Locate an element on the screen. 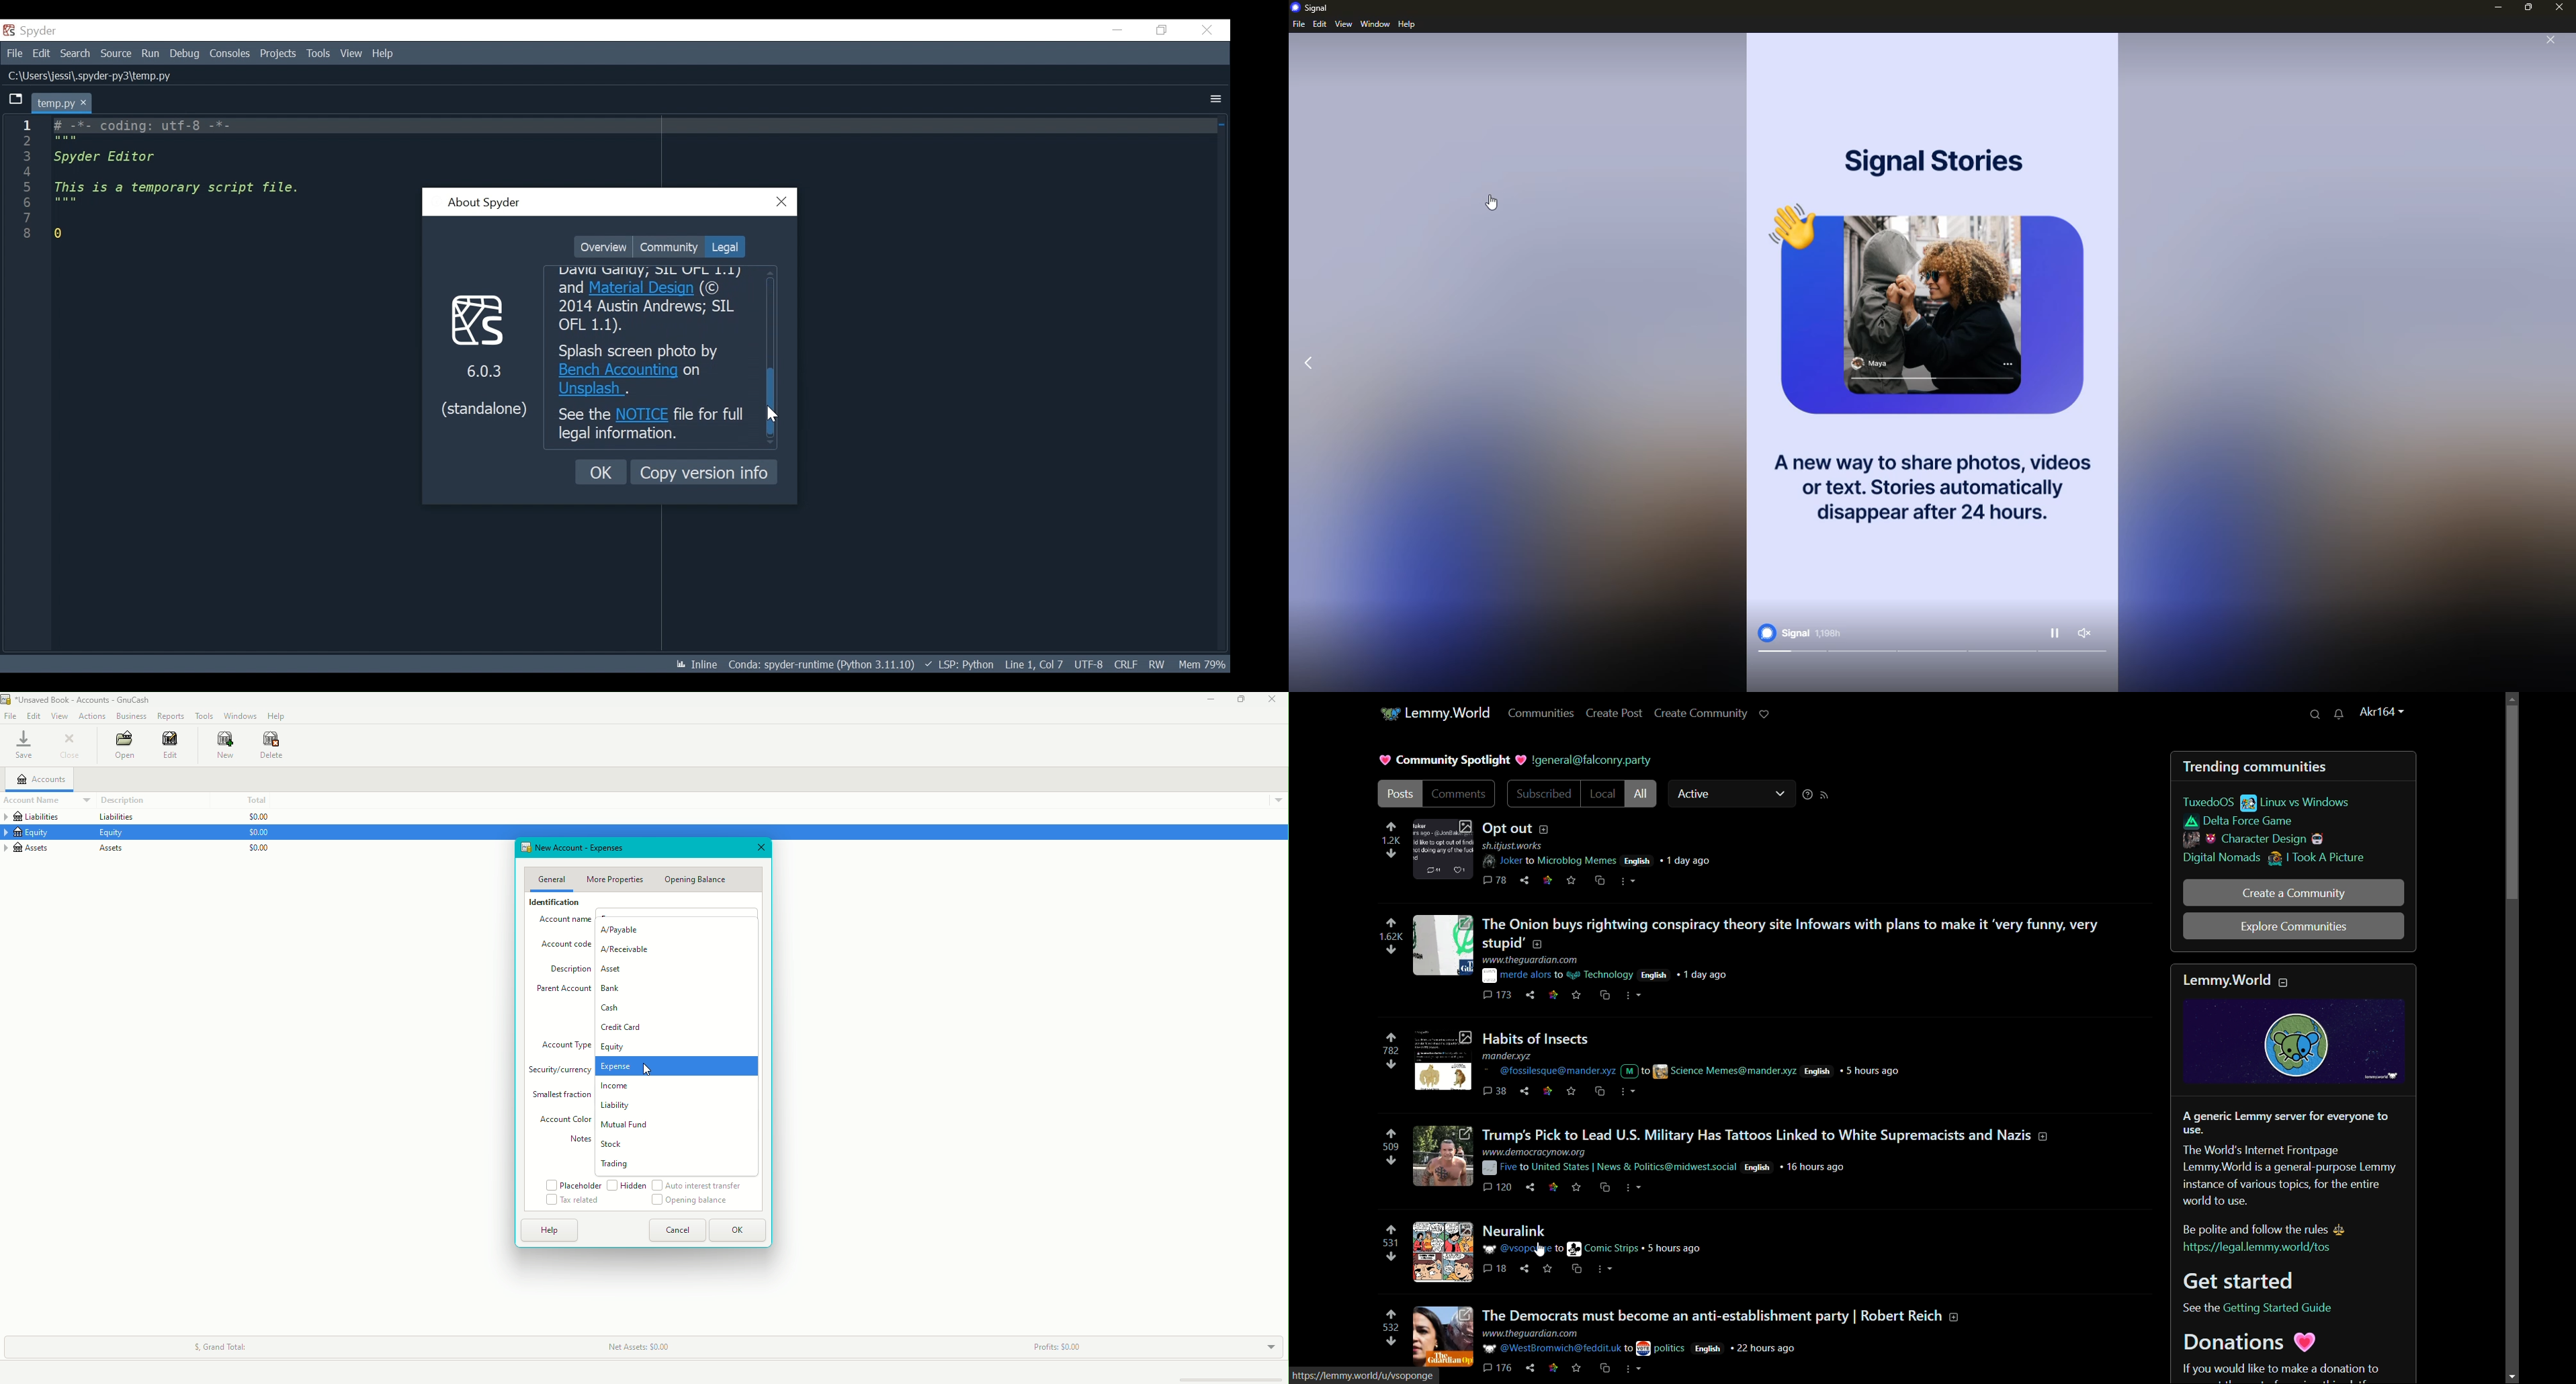 The image size is (2576, 1400). File is located at coordinates (13, 52).